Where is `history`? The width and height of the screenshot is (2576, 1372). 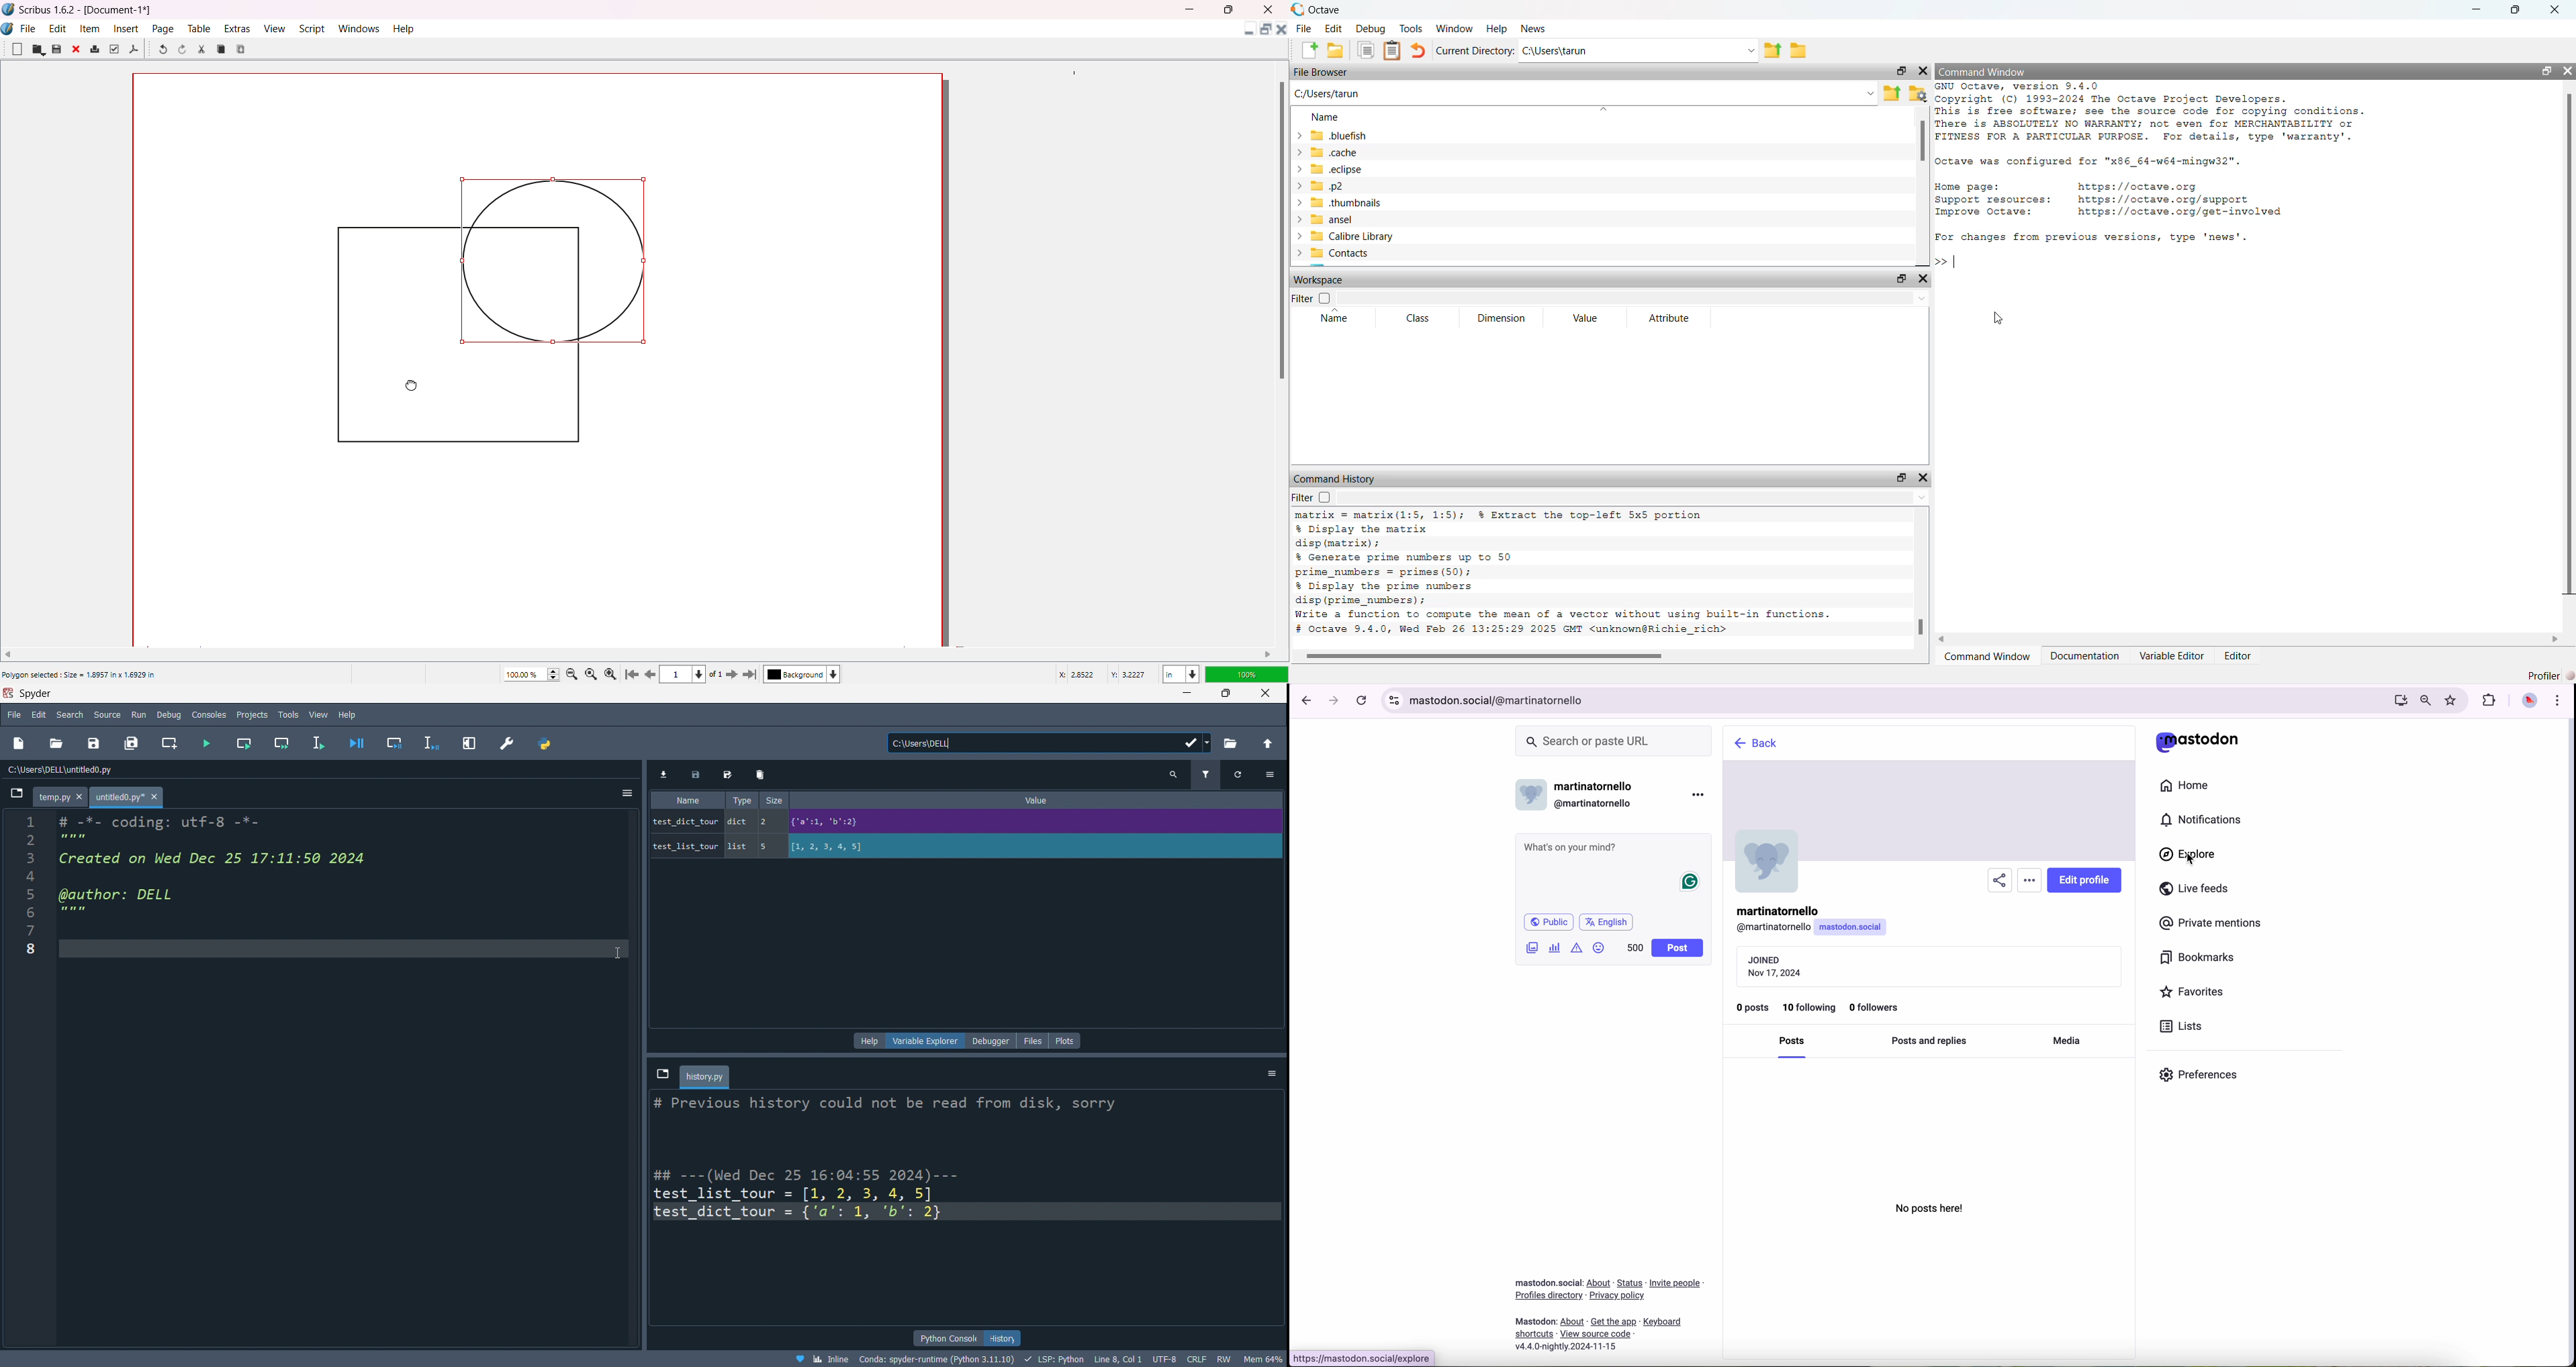 history is located at coordinates (1005, 1338).